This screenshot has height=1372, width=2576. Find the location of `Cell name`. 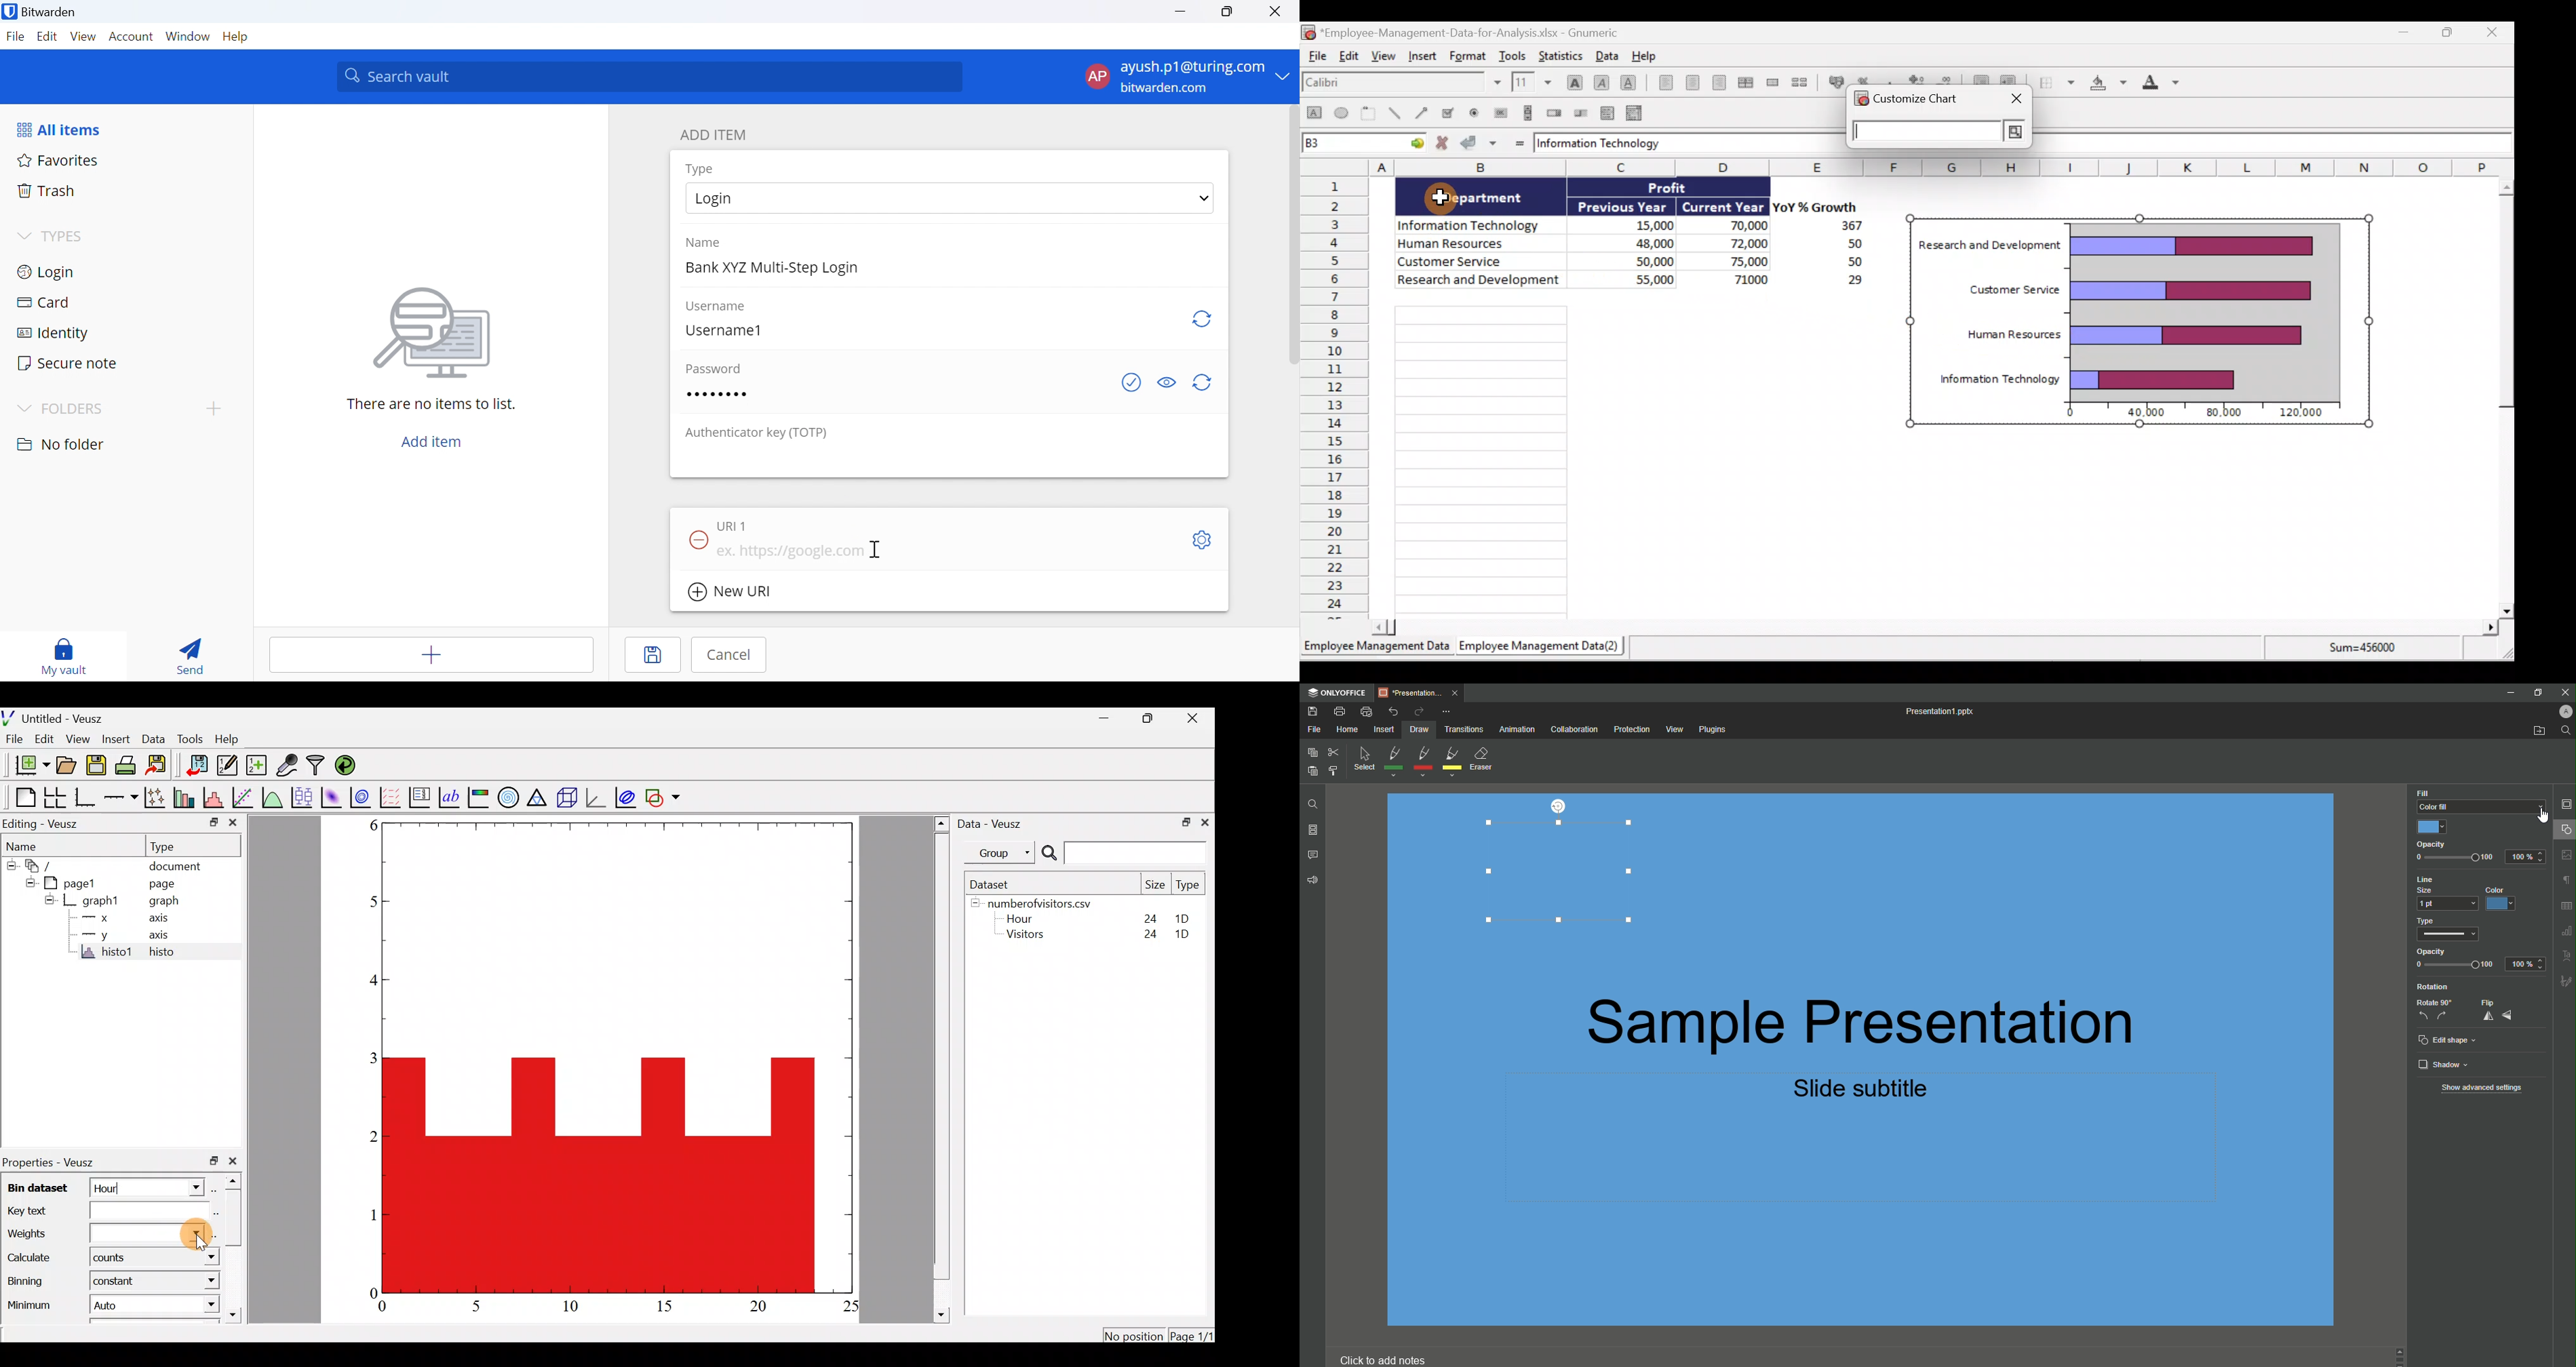

Cell name is located at coordinates (1364, 140).